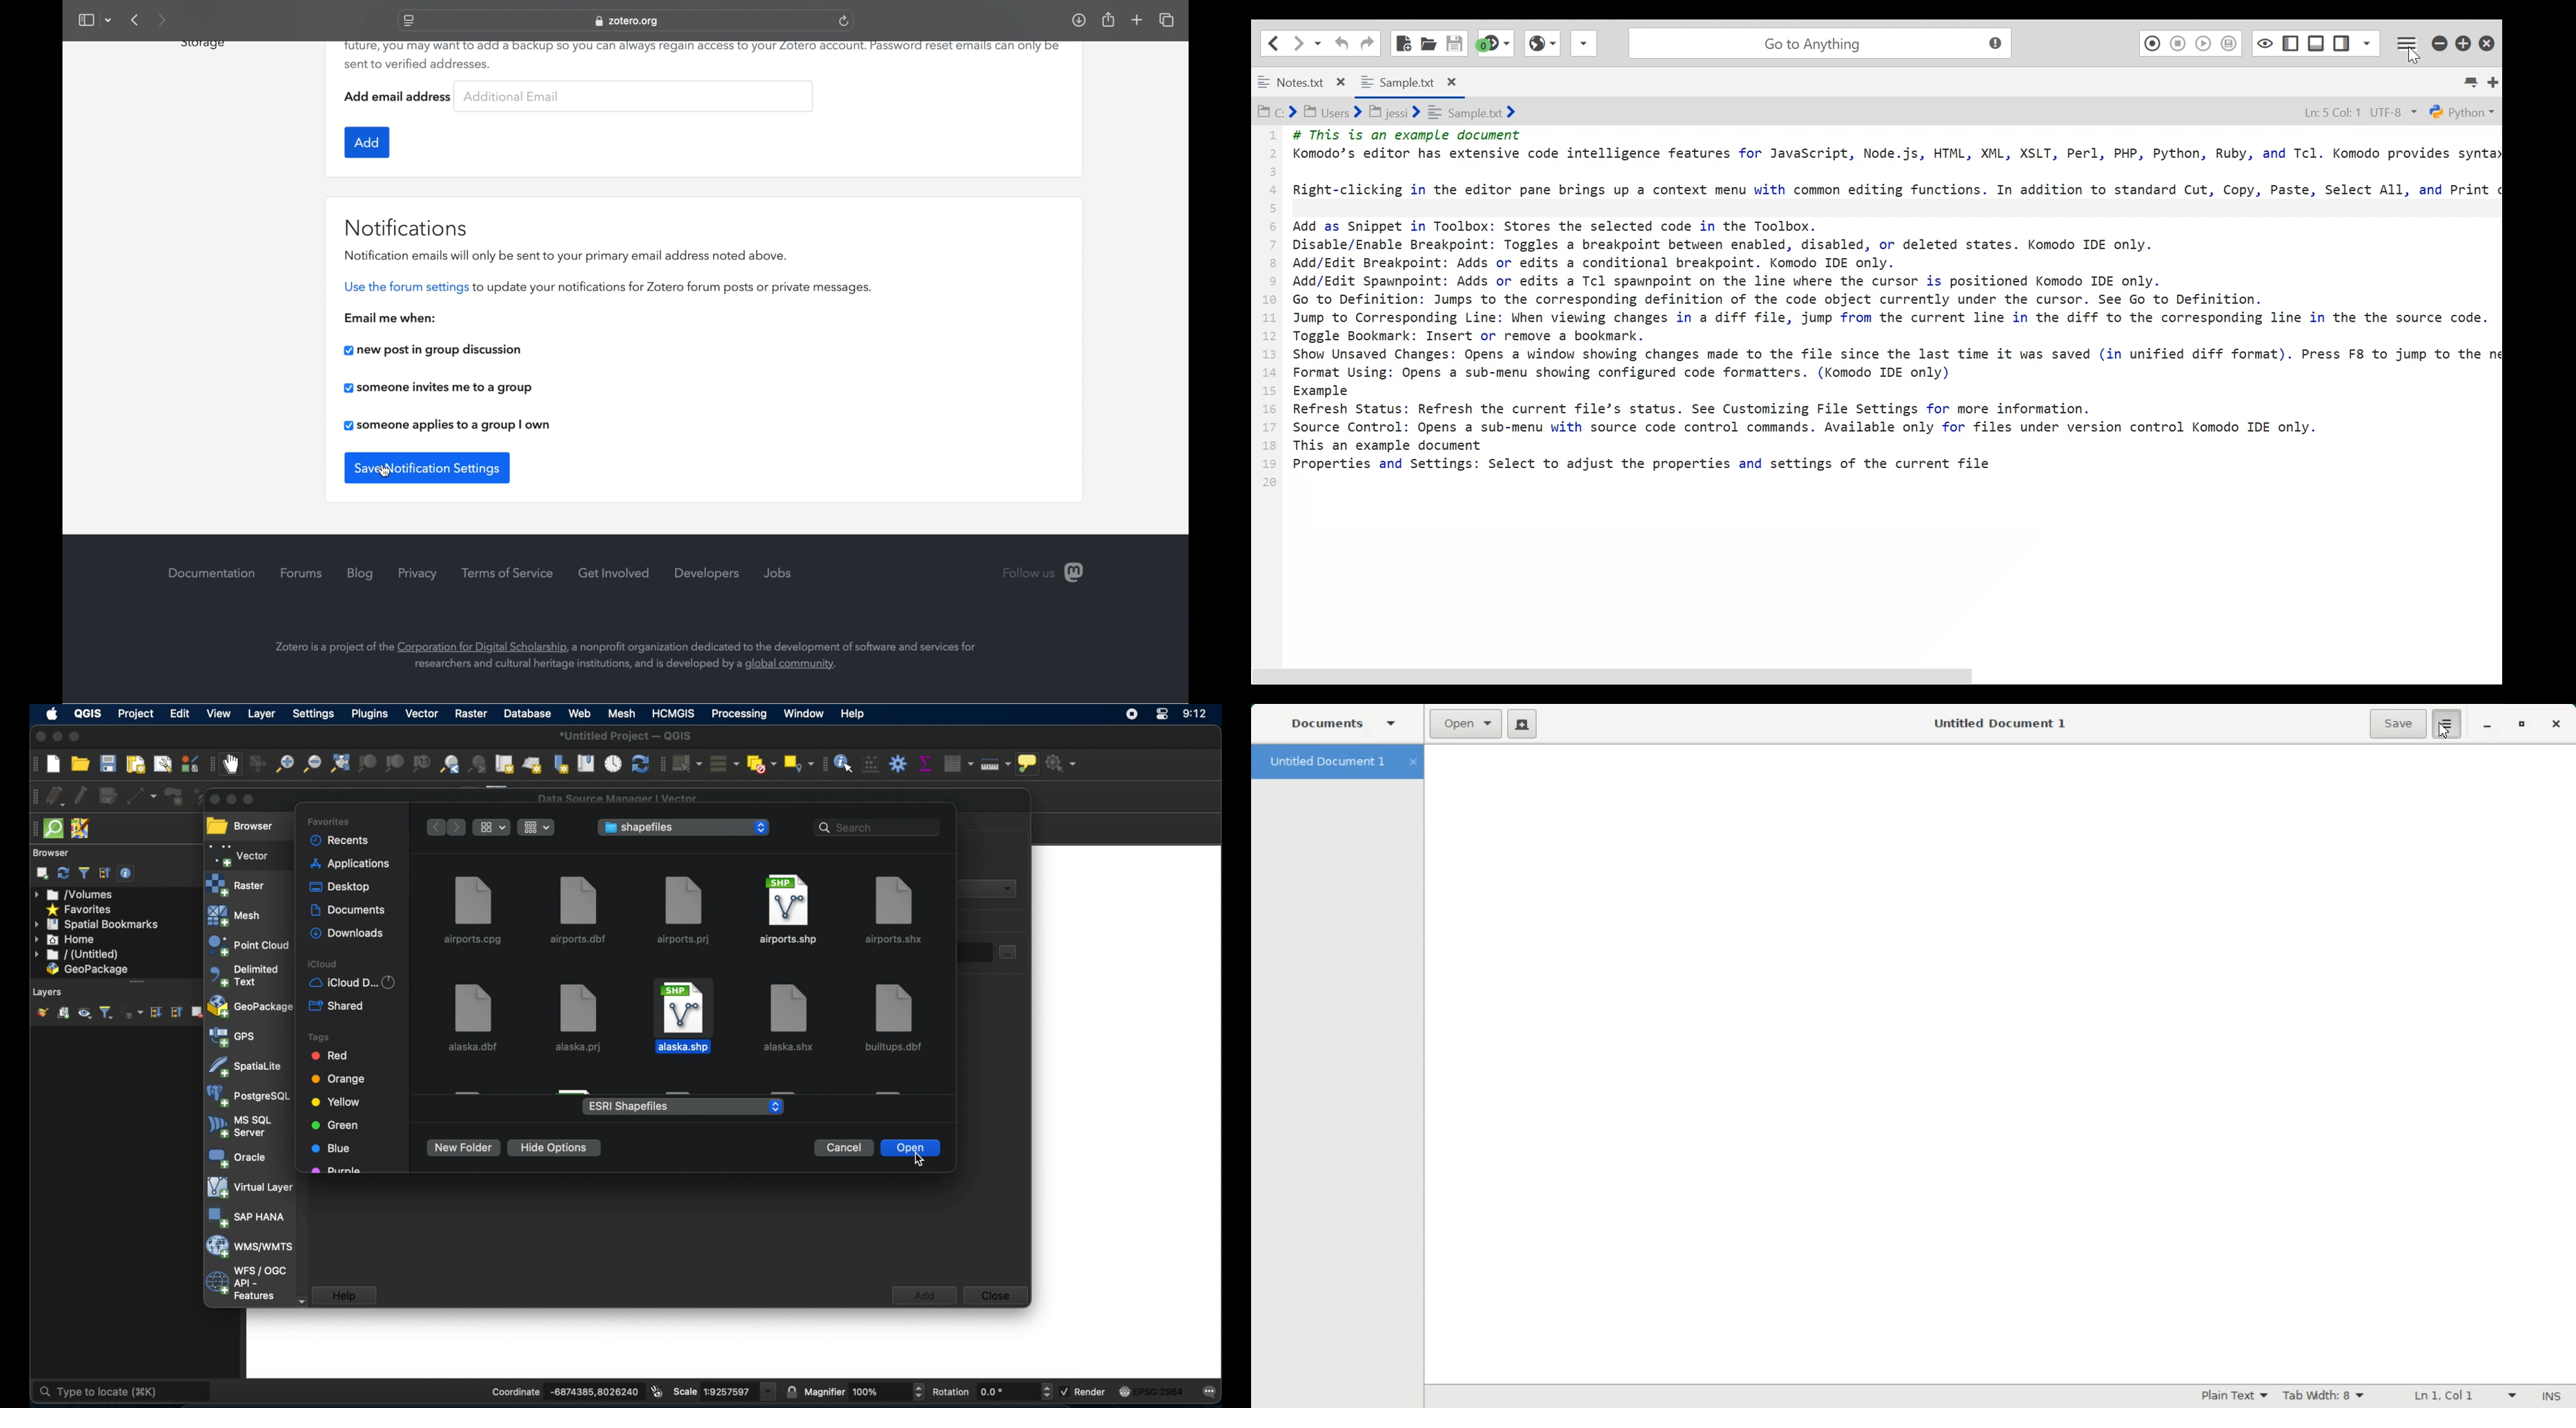 Image resolution: width=2576 pixels, height=1428 pixels. I want to click on show sidebar, so click(85, 20).